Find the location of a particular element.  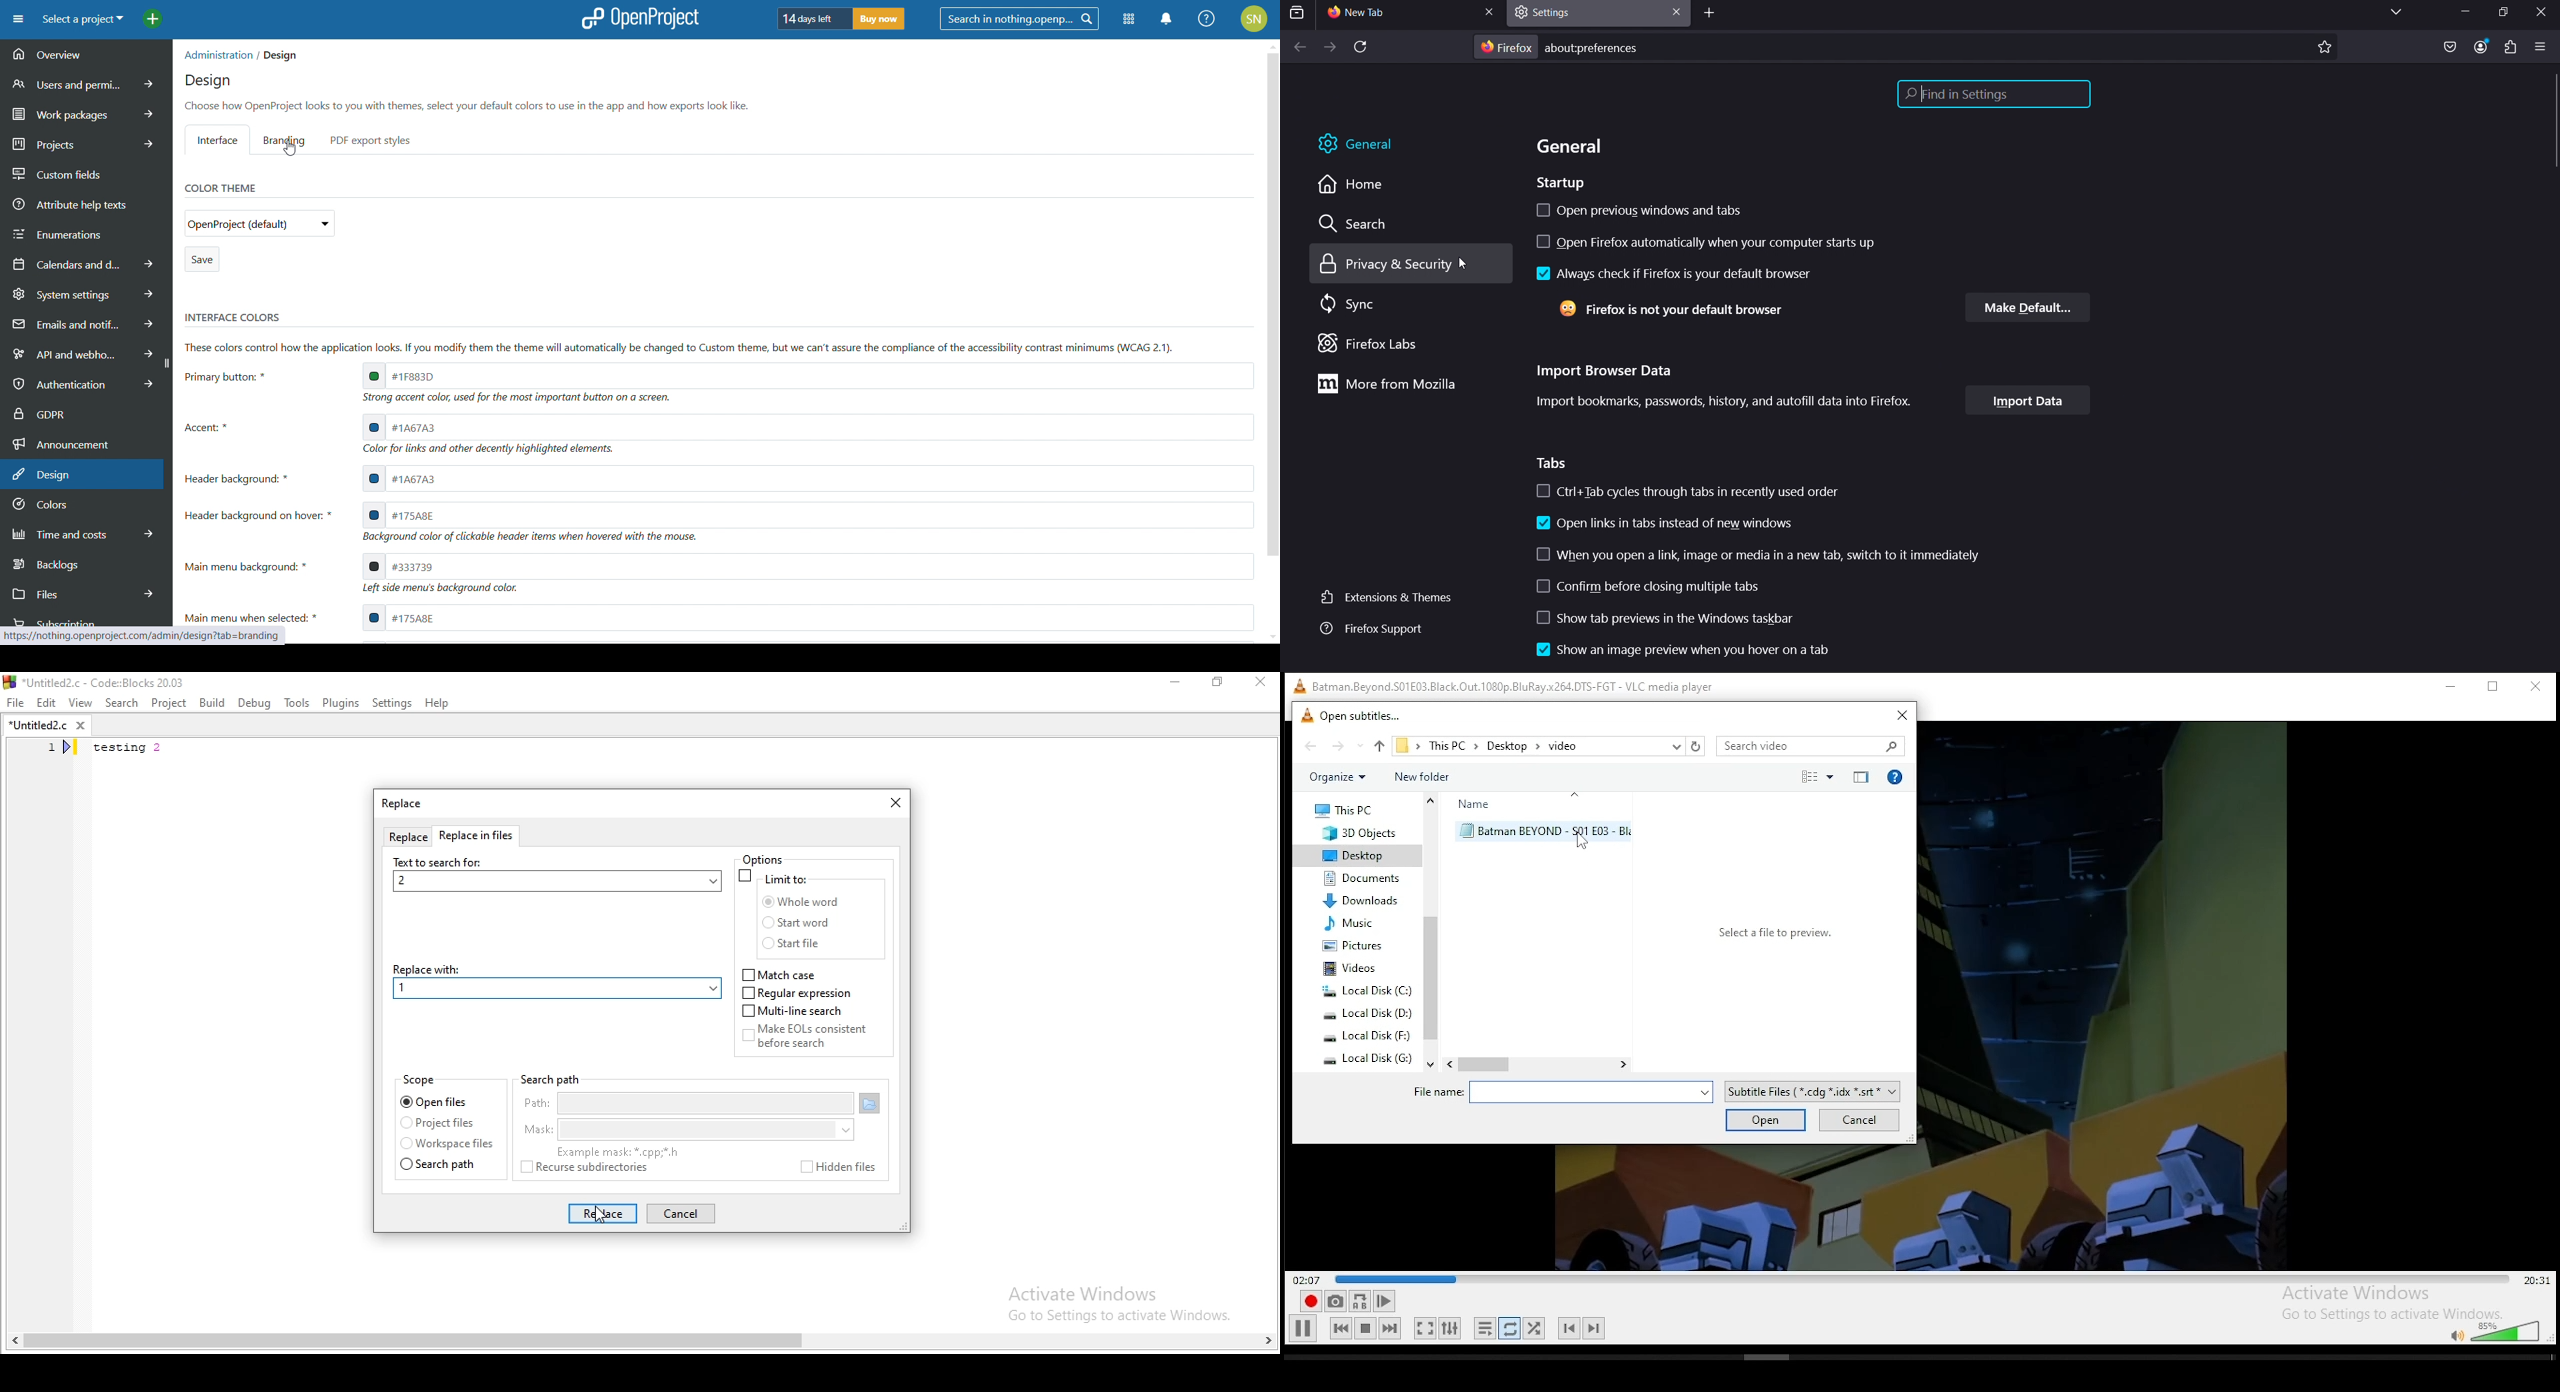

These colors control how the application looks. If you modify them the theme will automatically be changed to Custom theme, but we can't assure the compliance of the accessibility contrast minimums (WCAG 2.1). is located at coordinates (688, 347).